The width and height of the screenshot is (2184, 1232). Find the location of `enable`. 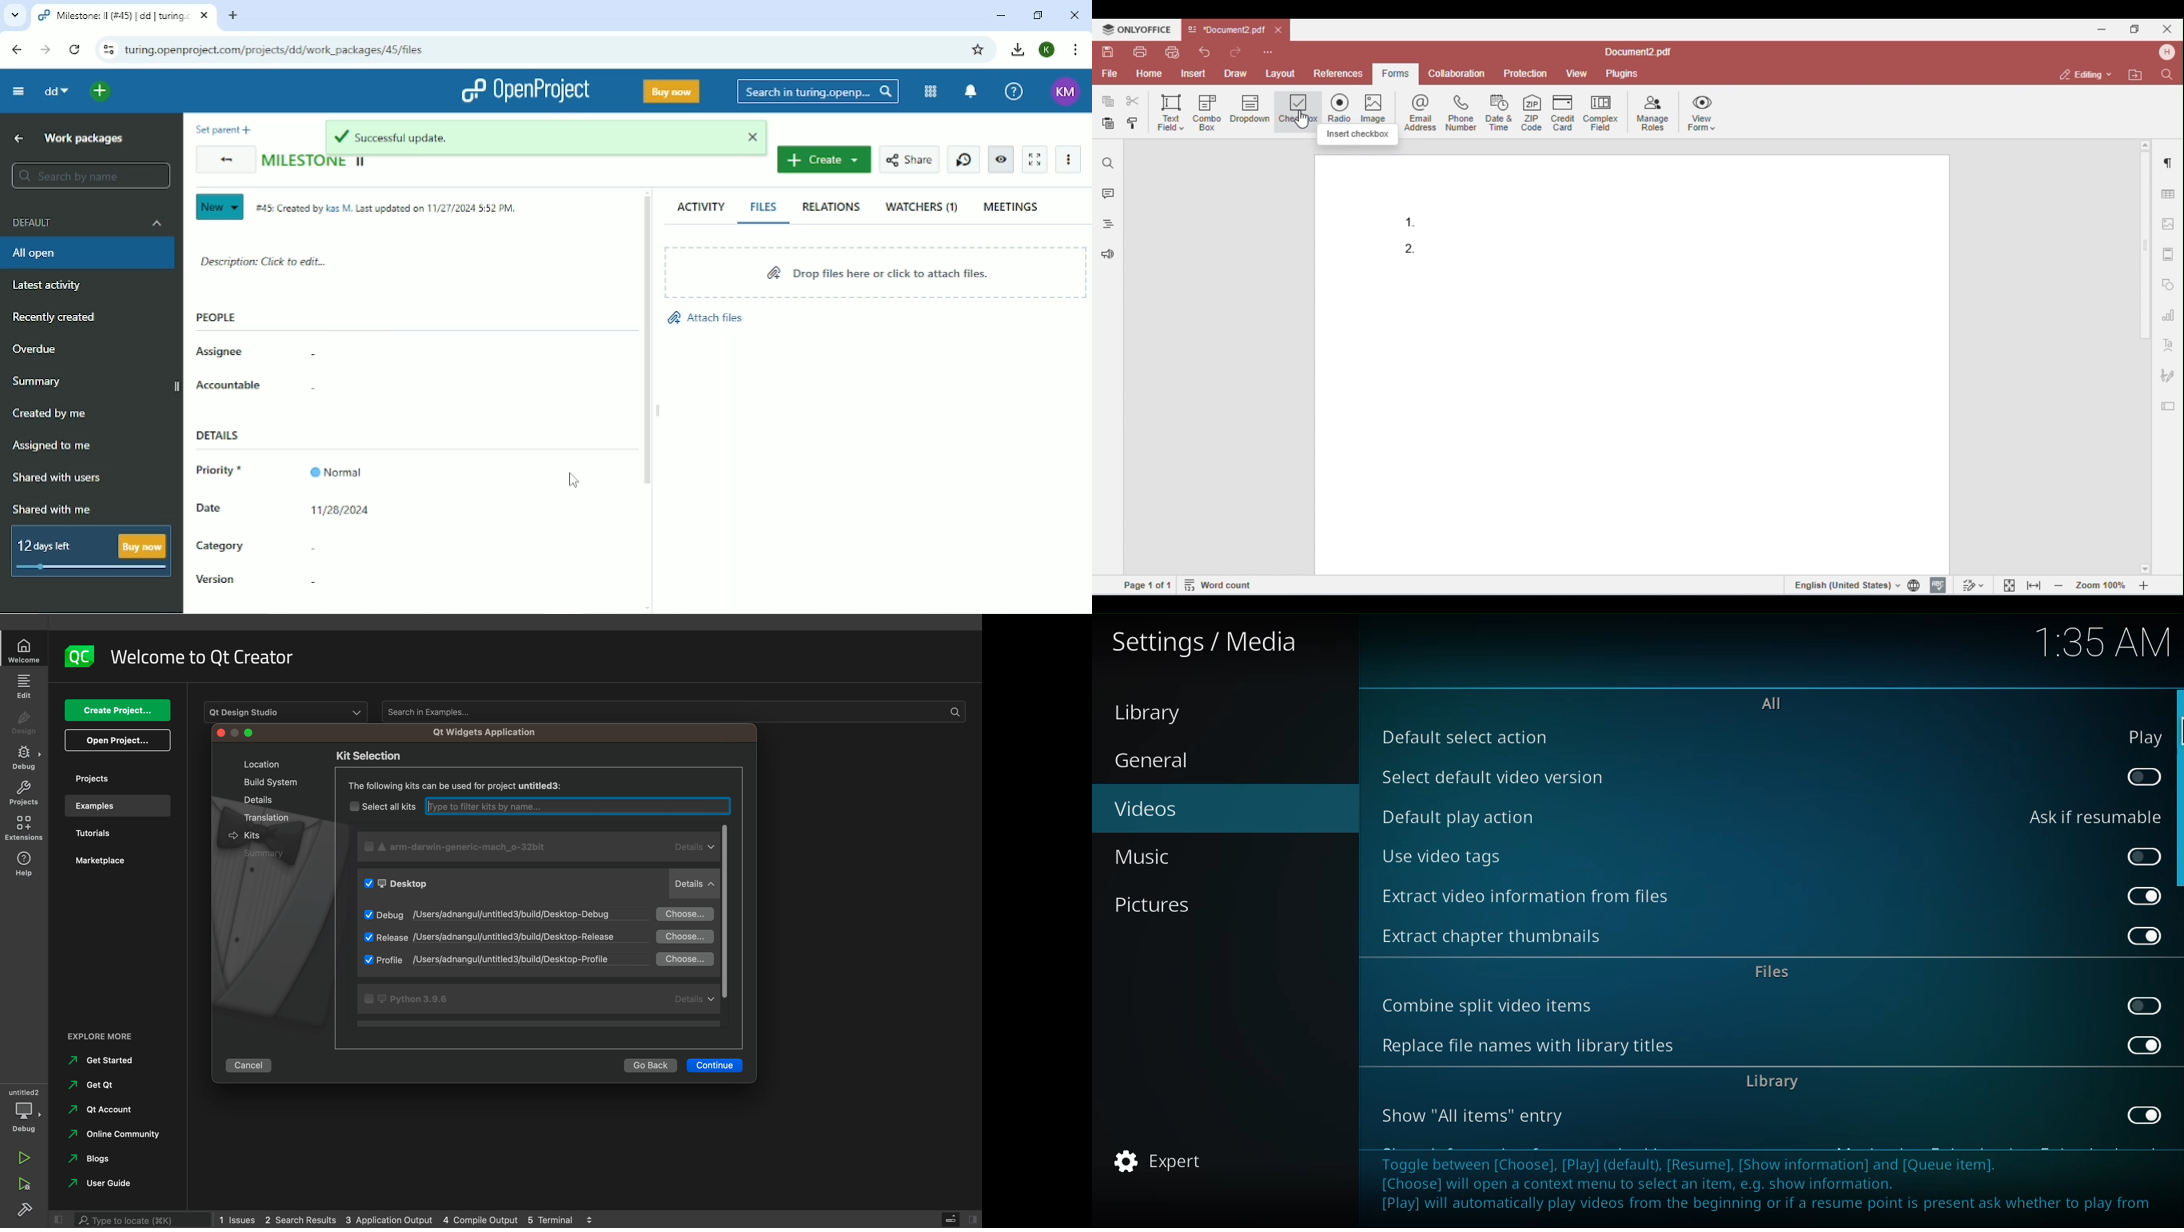

enable is located at coordinates (2146, 1007).